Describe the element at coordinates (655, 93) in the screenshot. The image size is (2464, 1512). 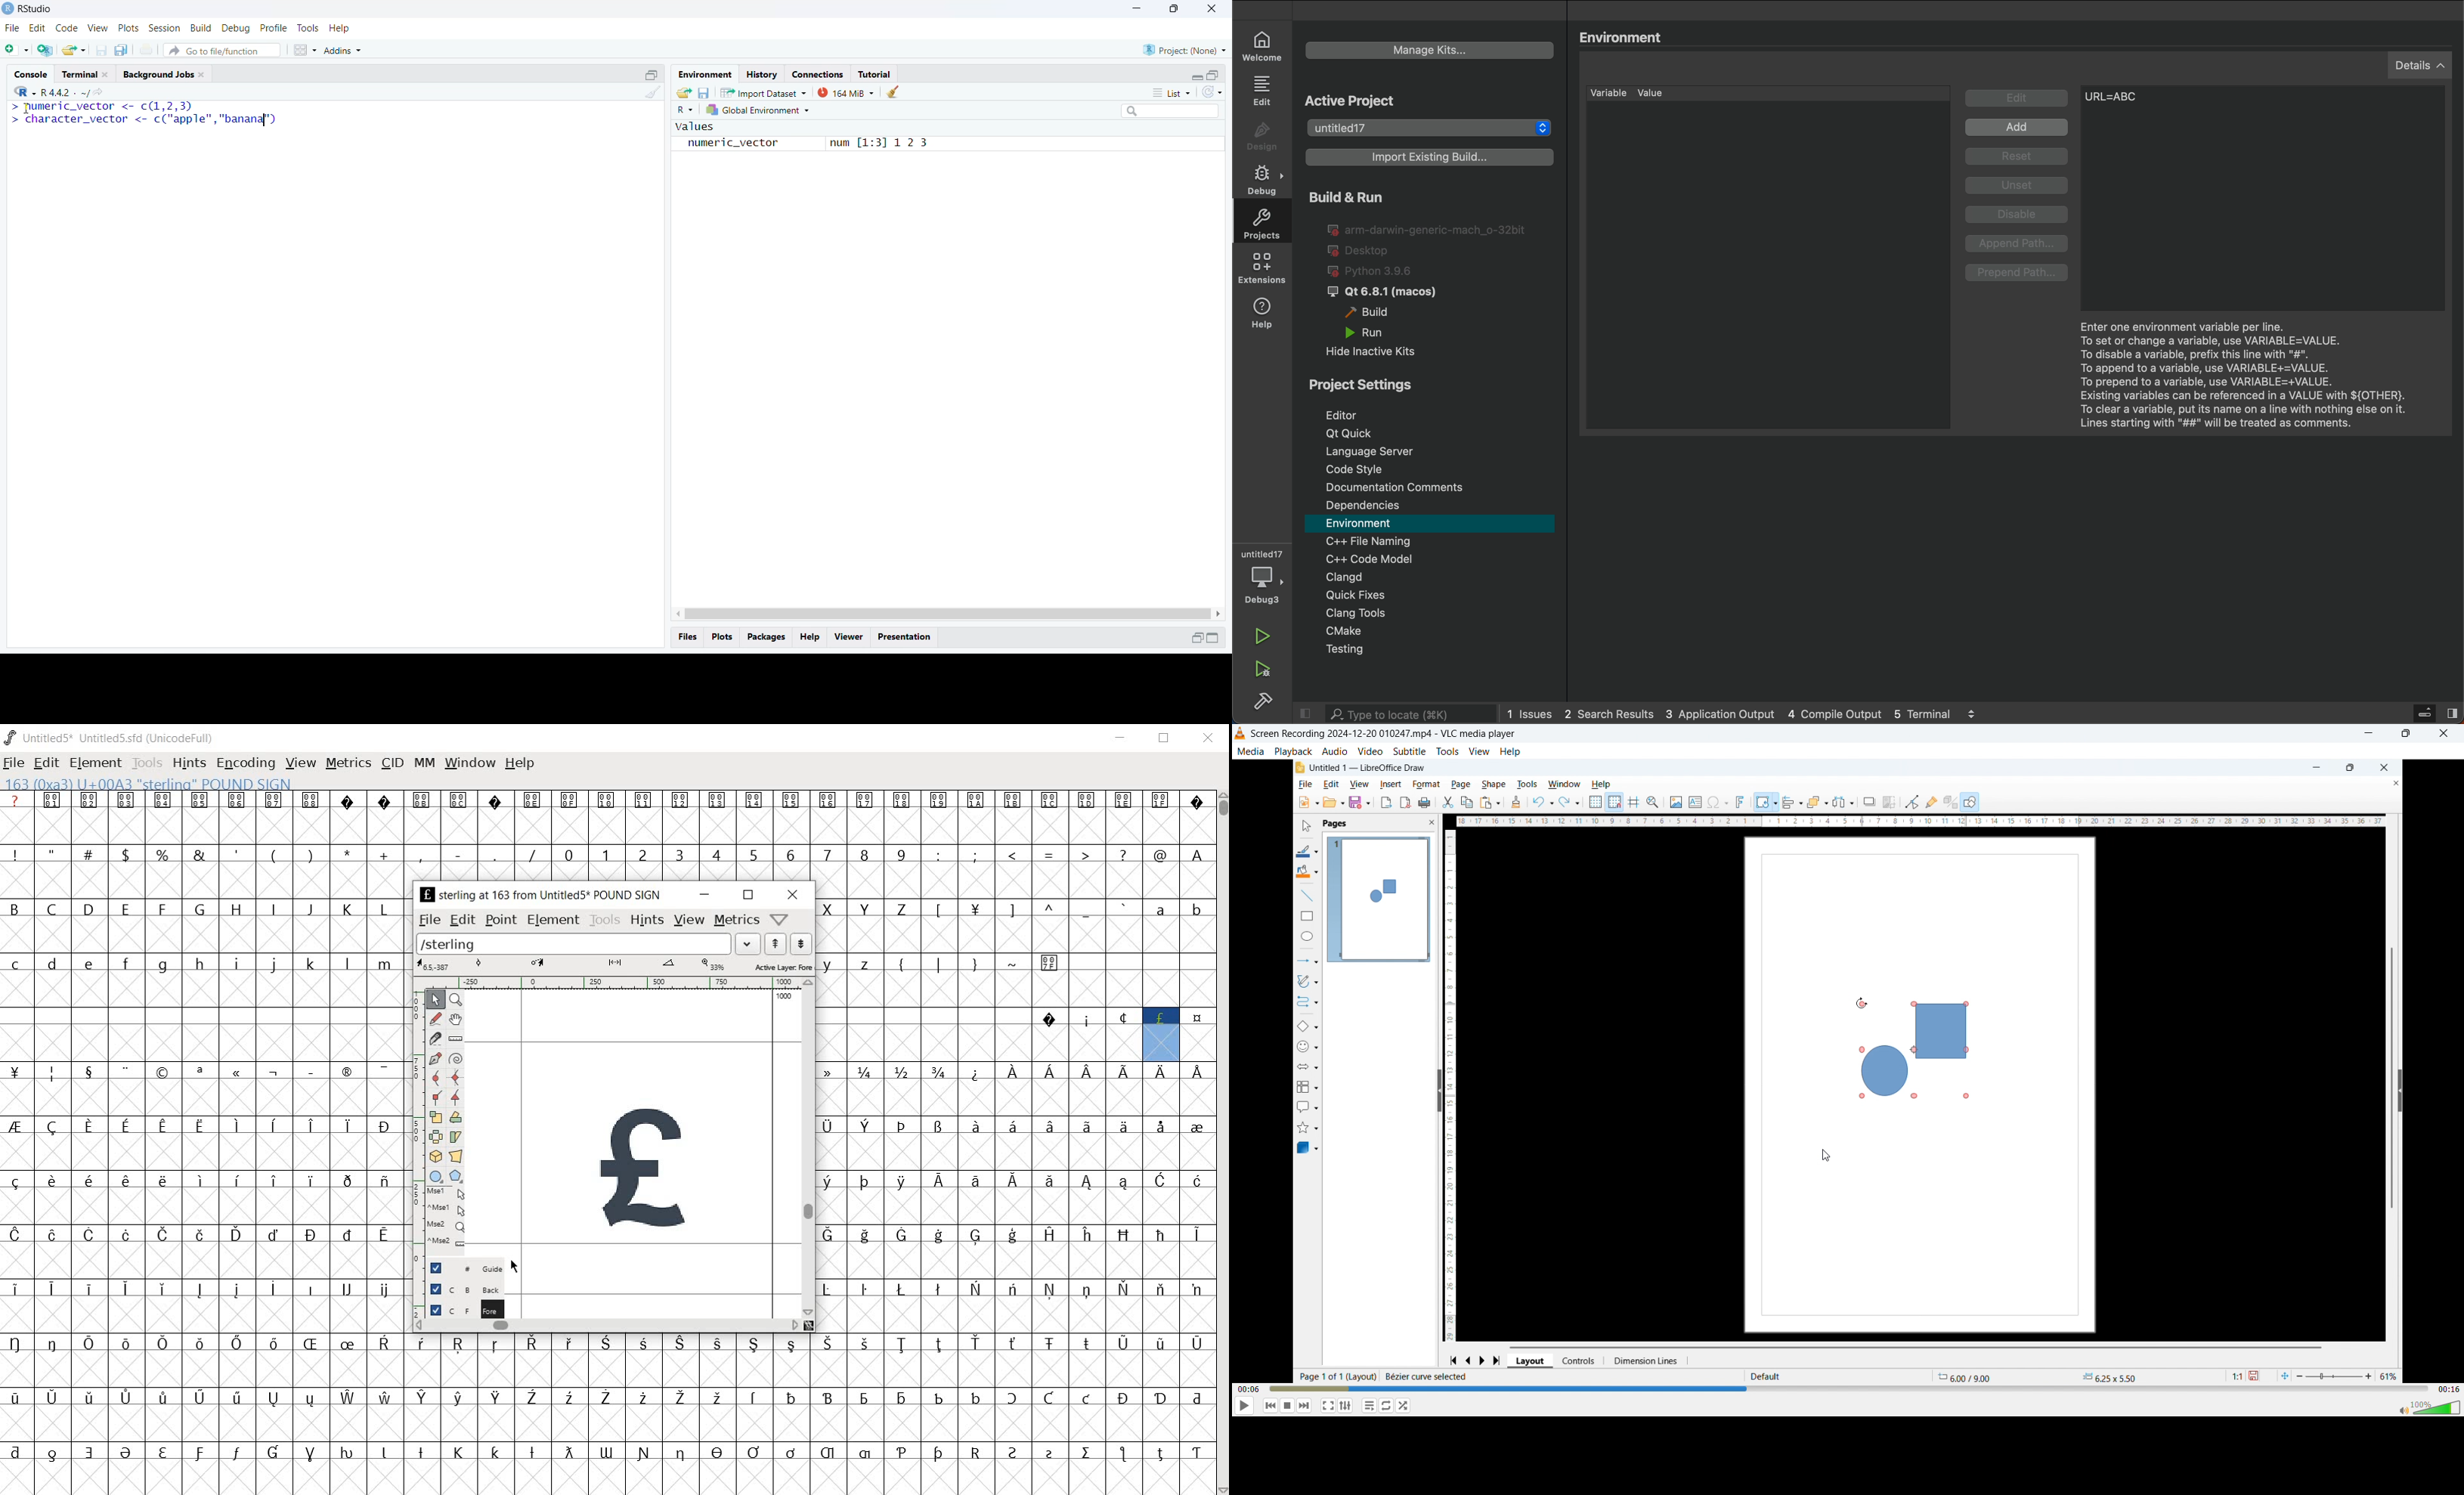
I see `clear console` at that location.